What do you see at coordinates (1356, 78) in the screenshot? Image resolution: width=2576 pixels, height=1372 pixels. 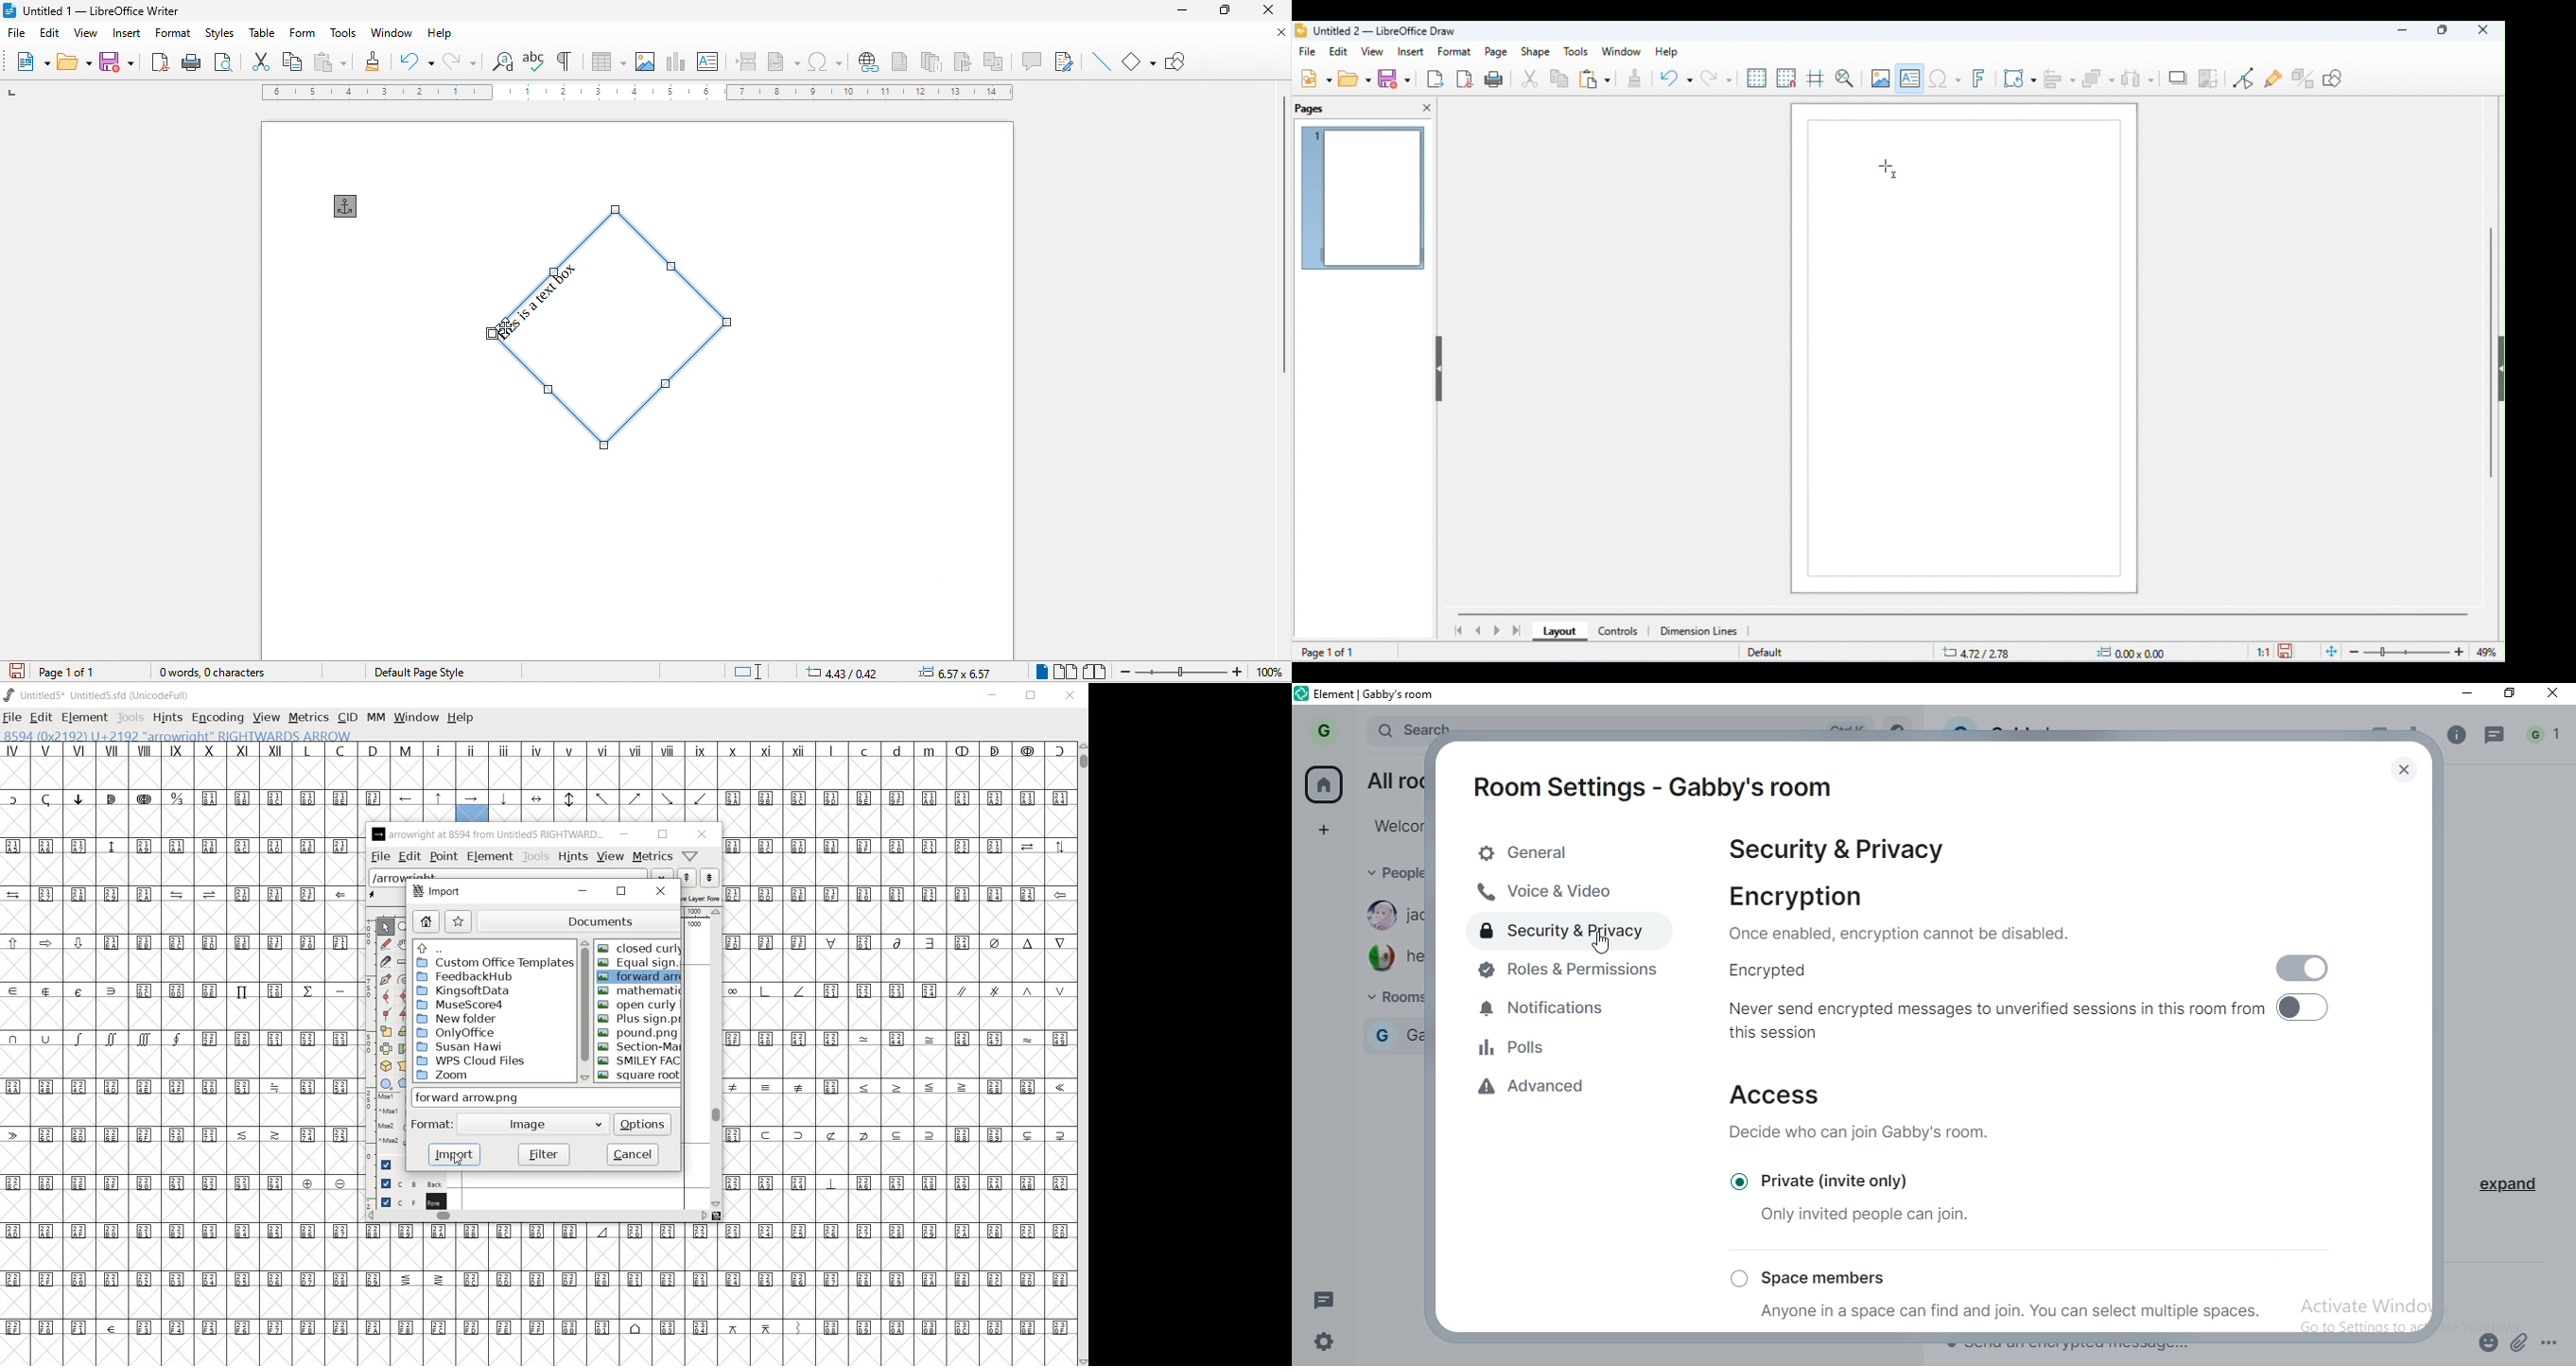 I see `open` at bounding box center [1356, 78].